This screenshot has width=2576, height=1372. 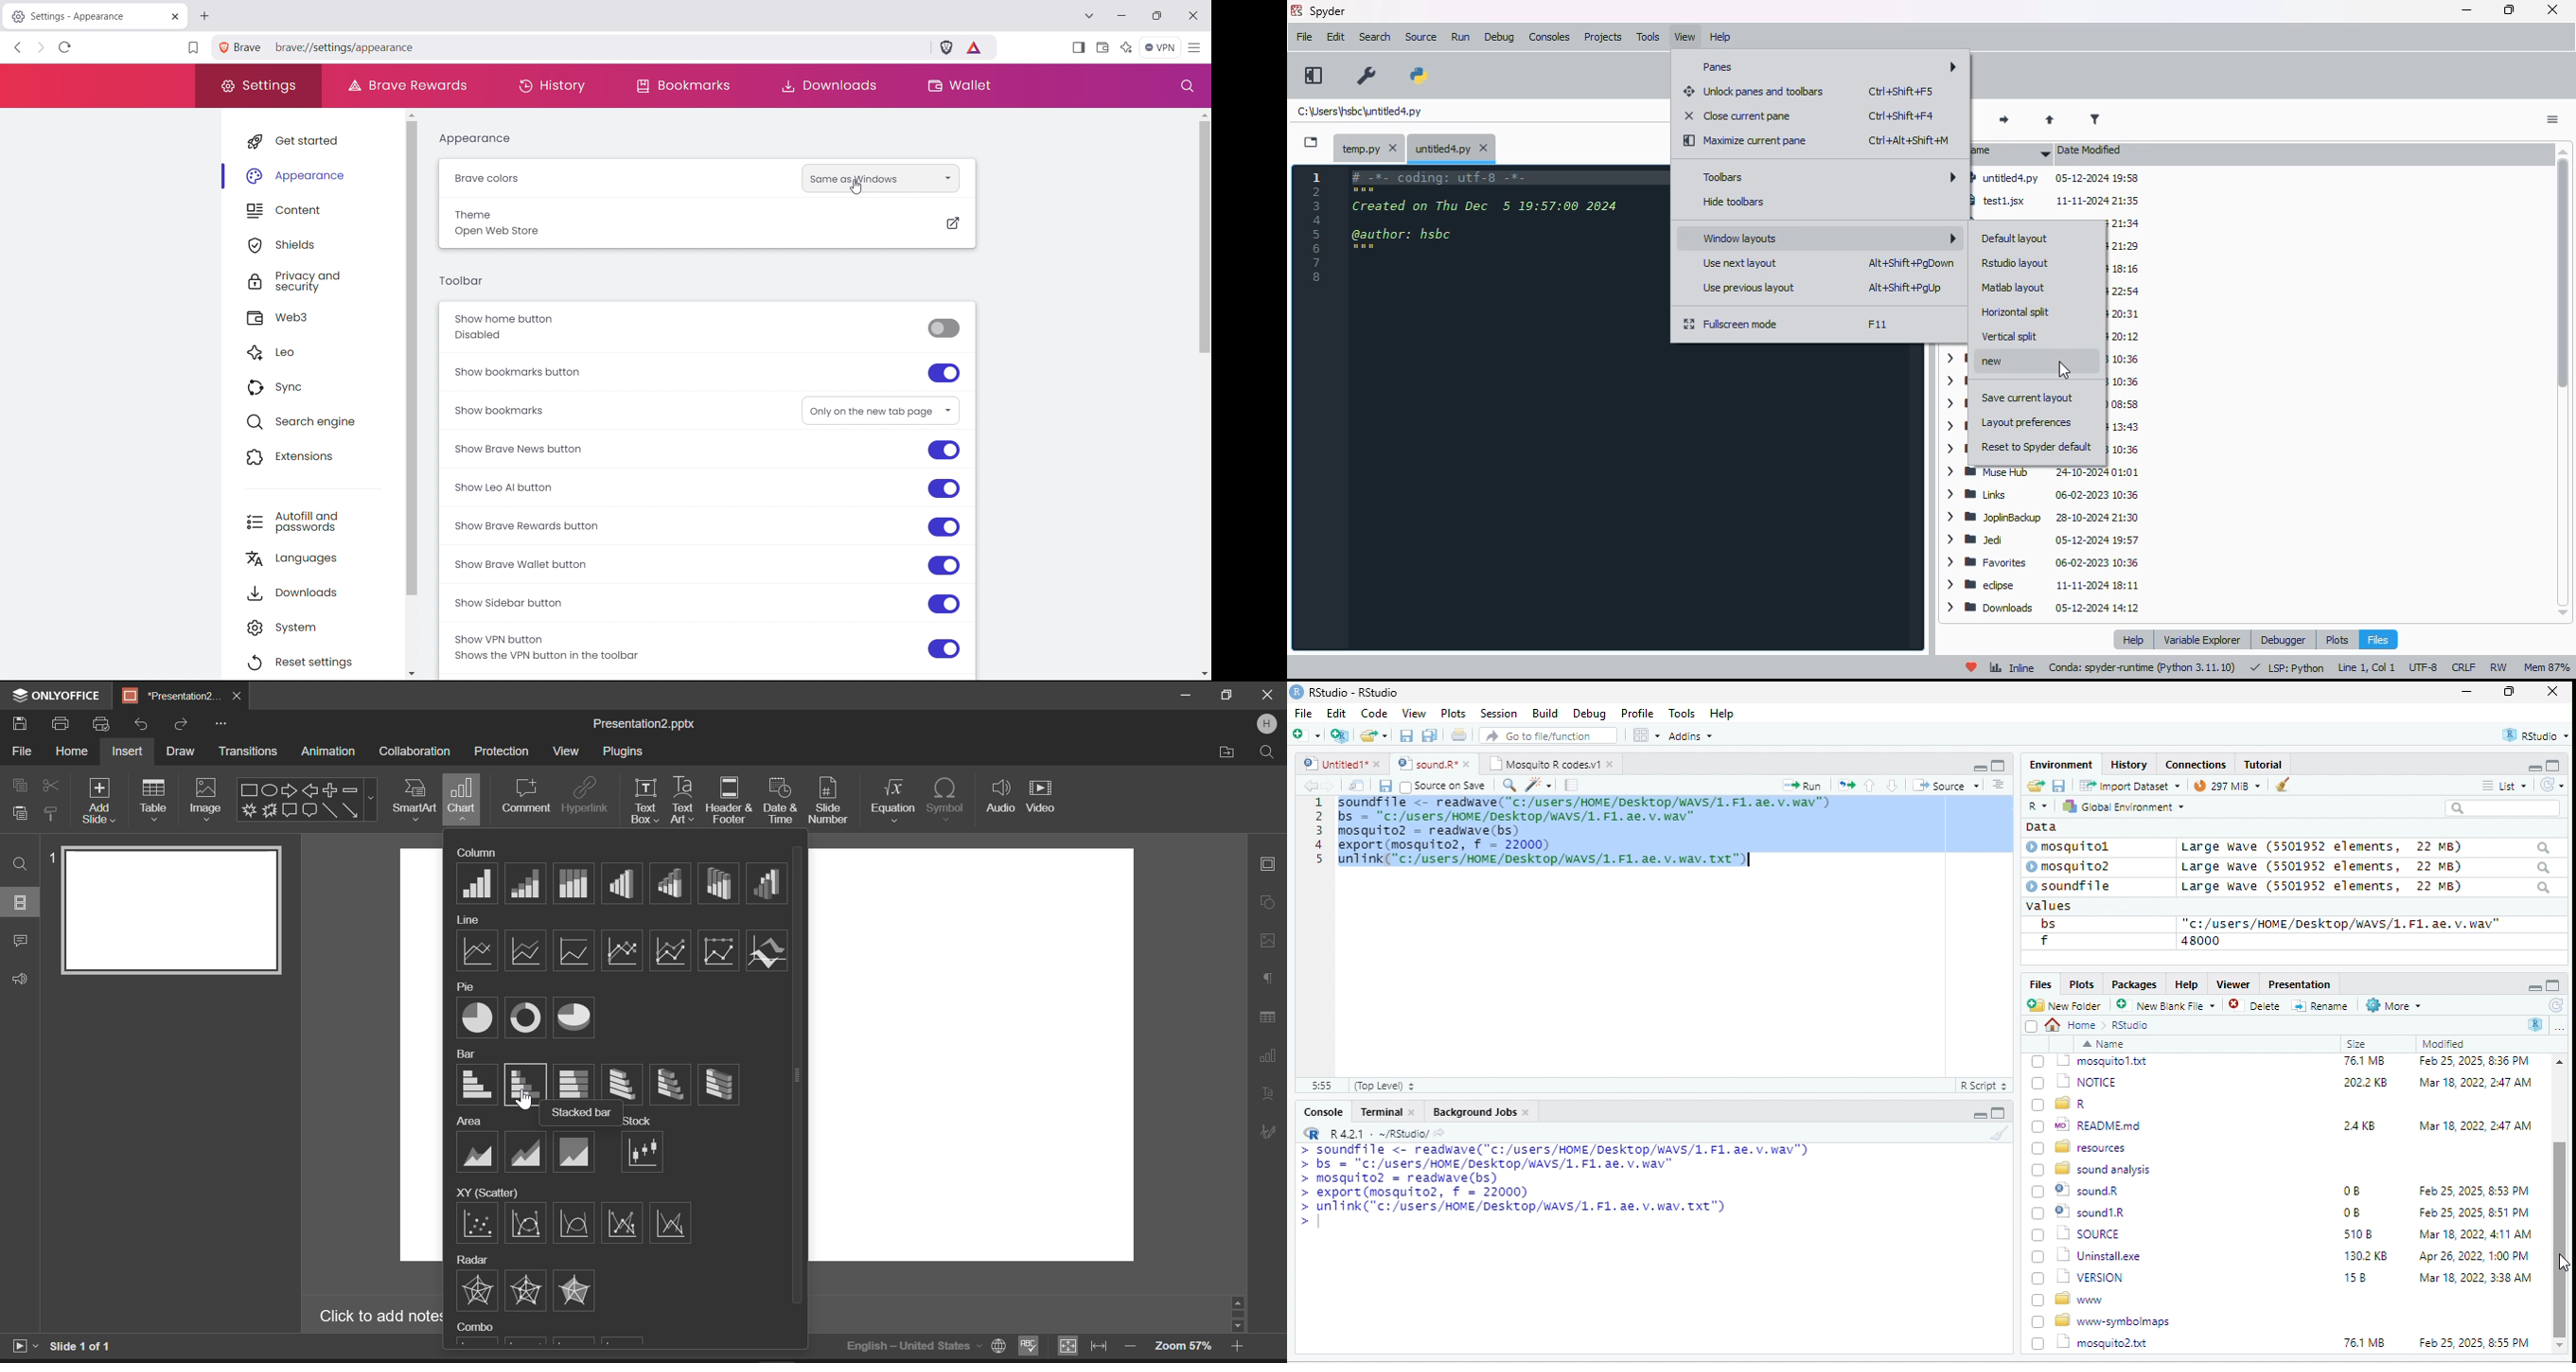 What do you see at coordinates (1306, 733) in the screenshot?
I see `new` at bounding box center [1306, 733].